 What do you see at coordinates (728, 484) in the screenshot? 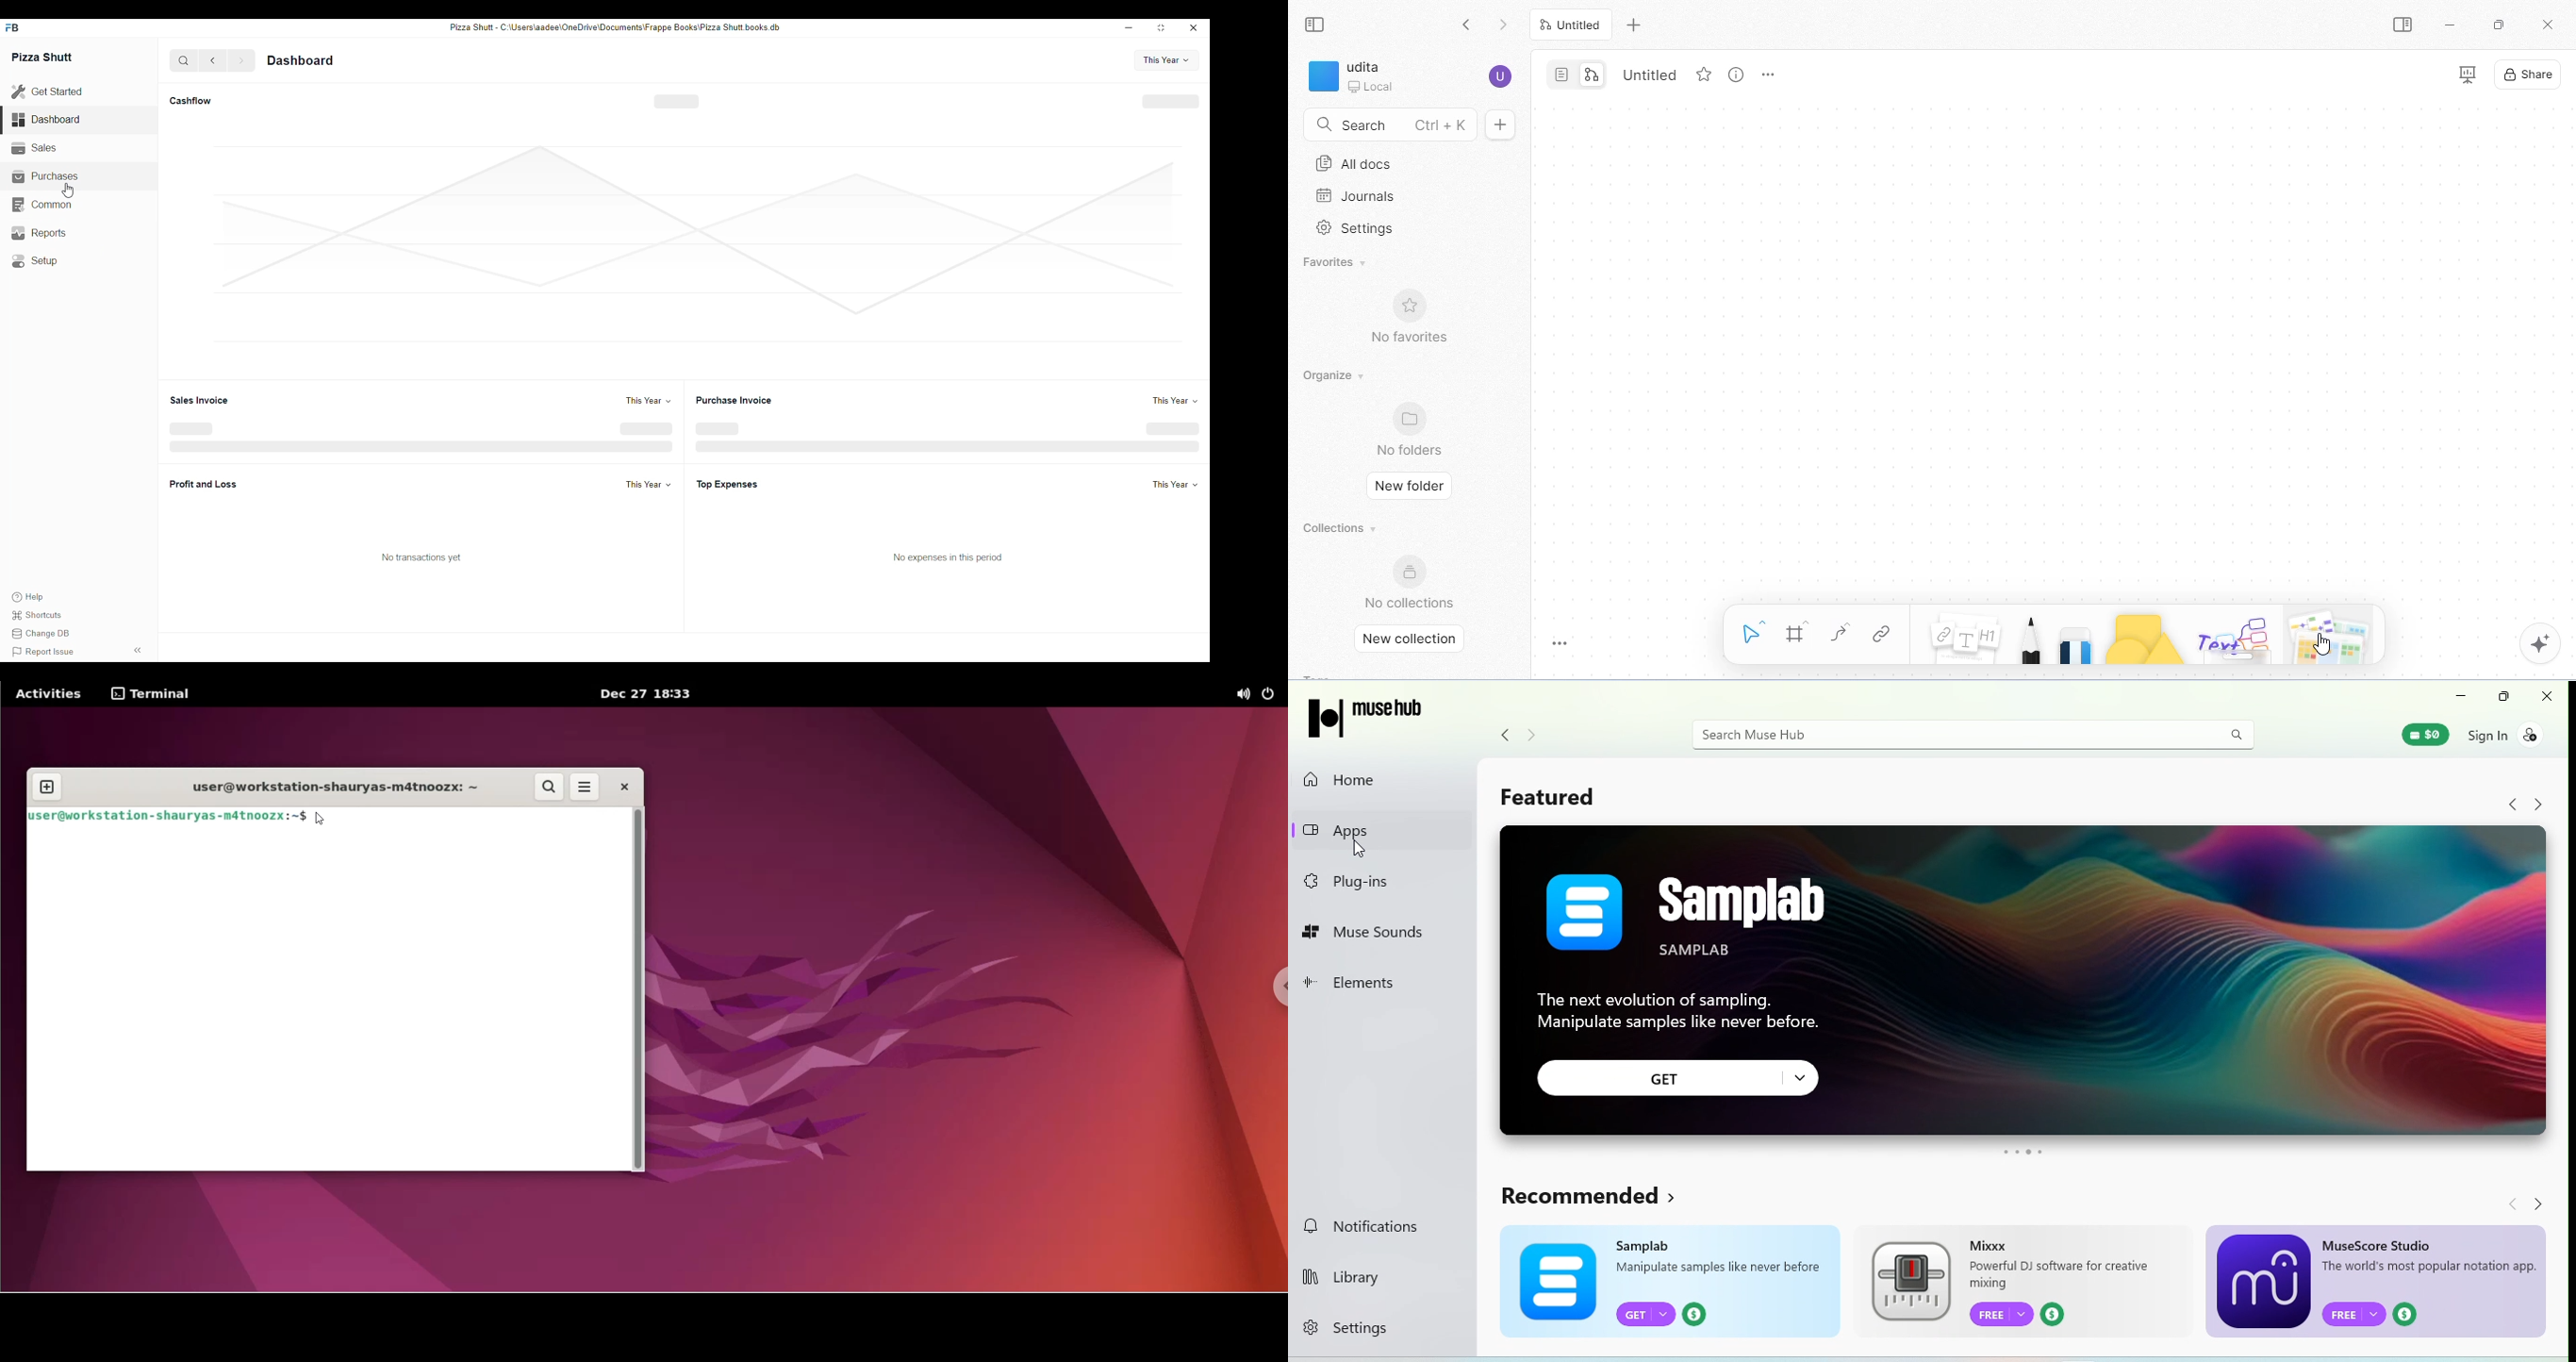
I see `Top Expenses` at bounding box center [728, 484].